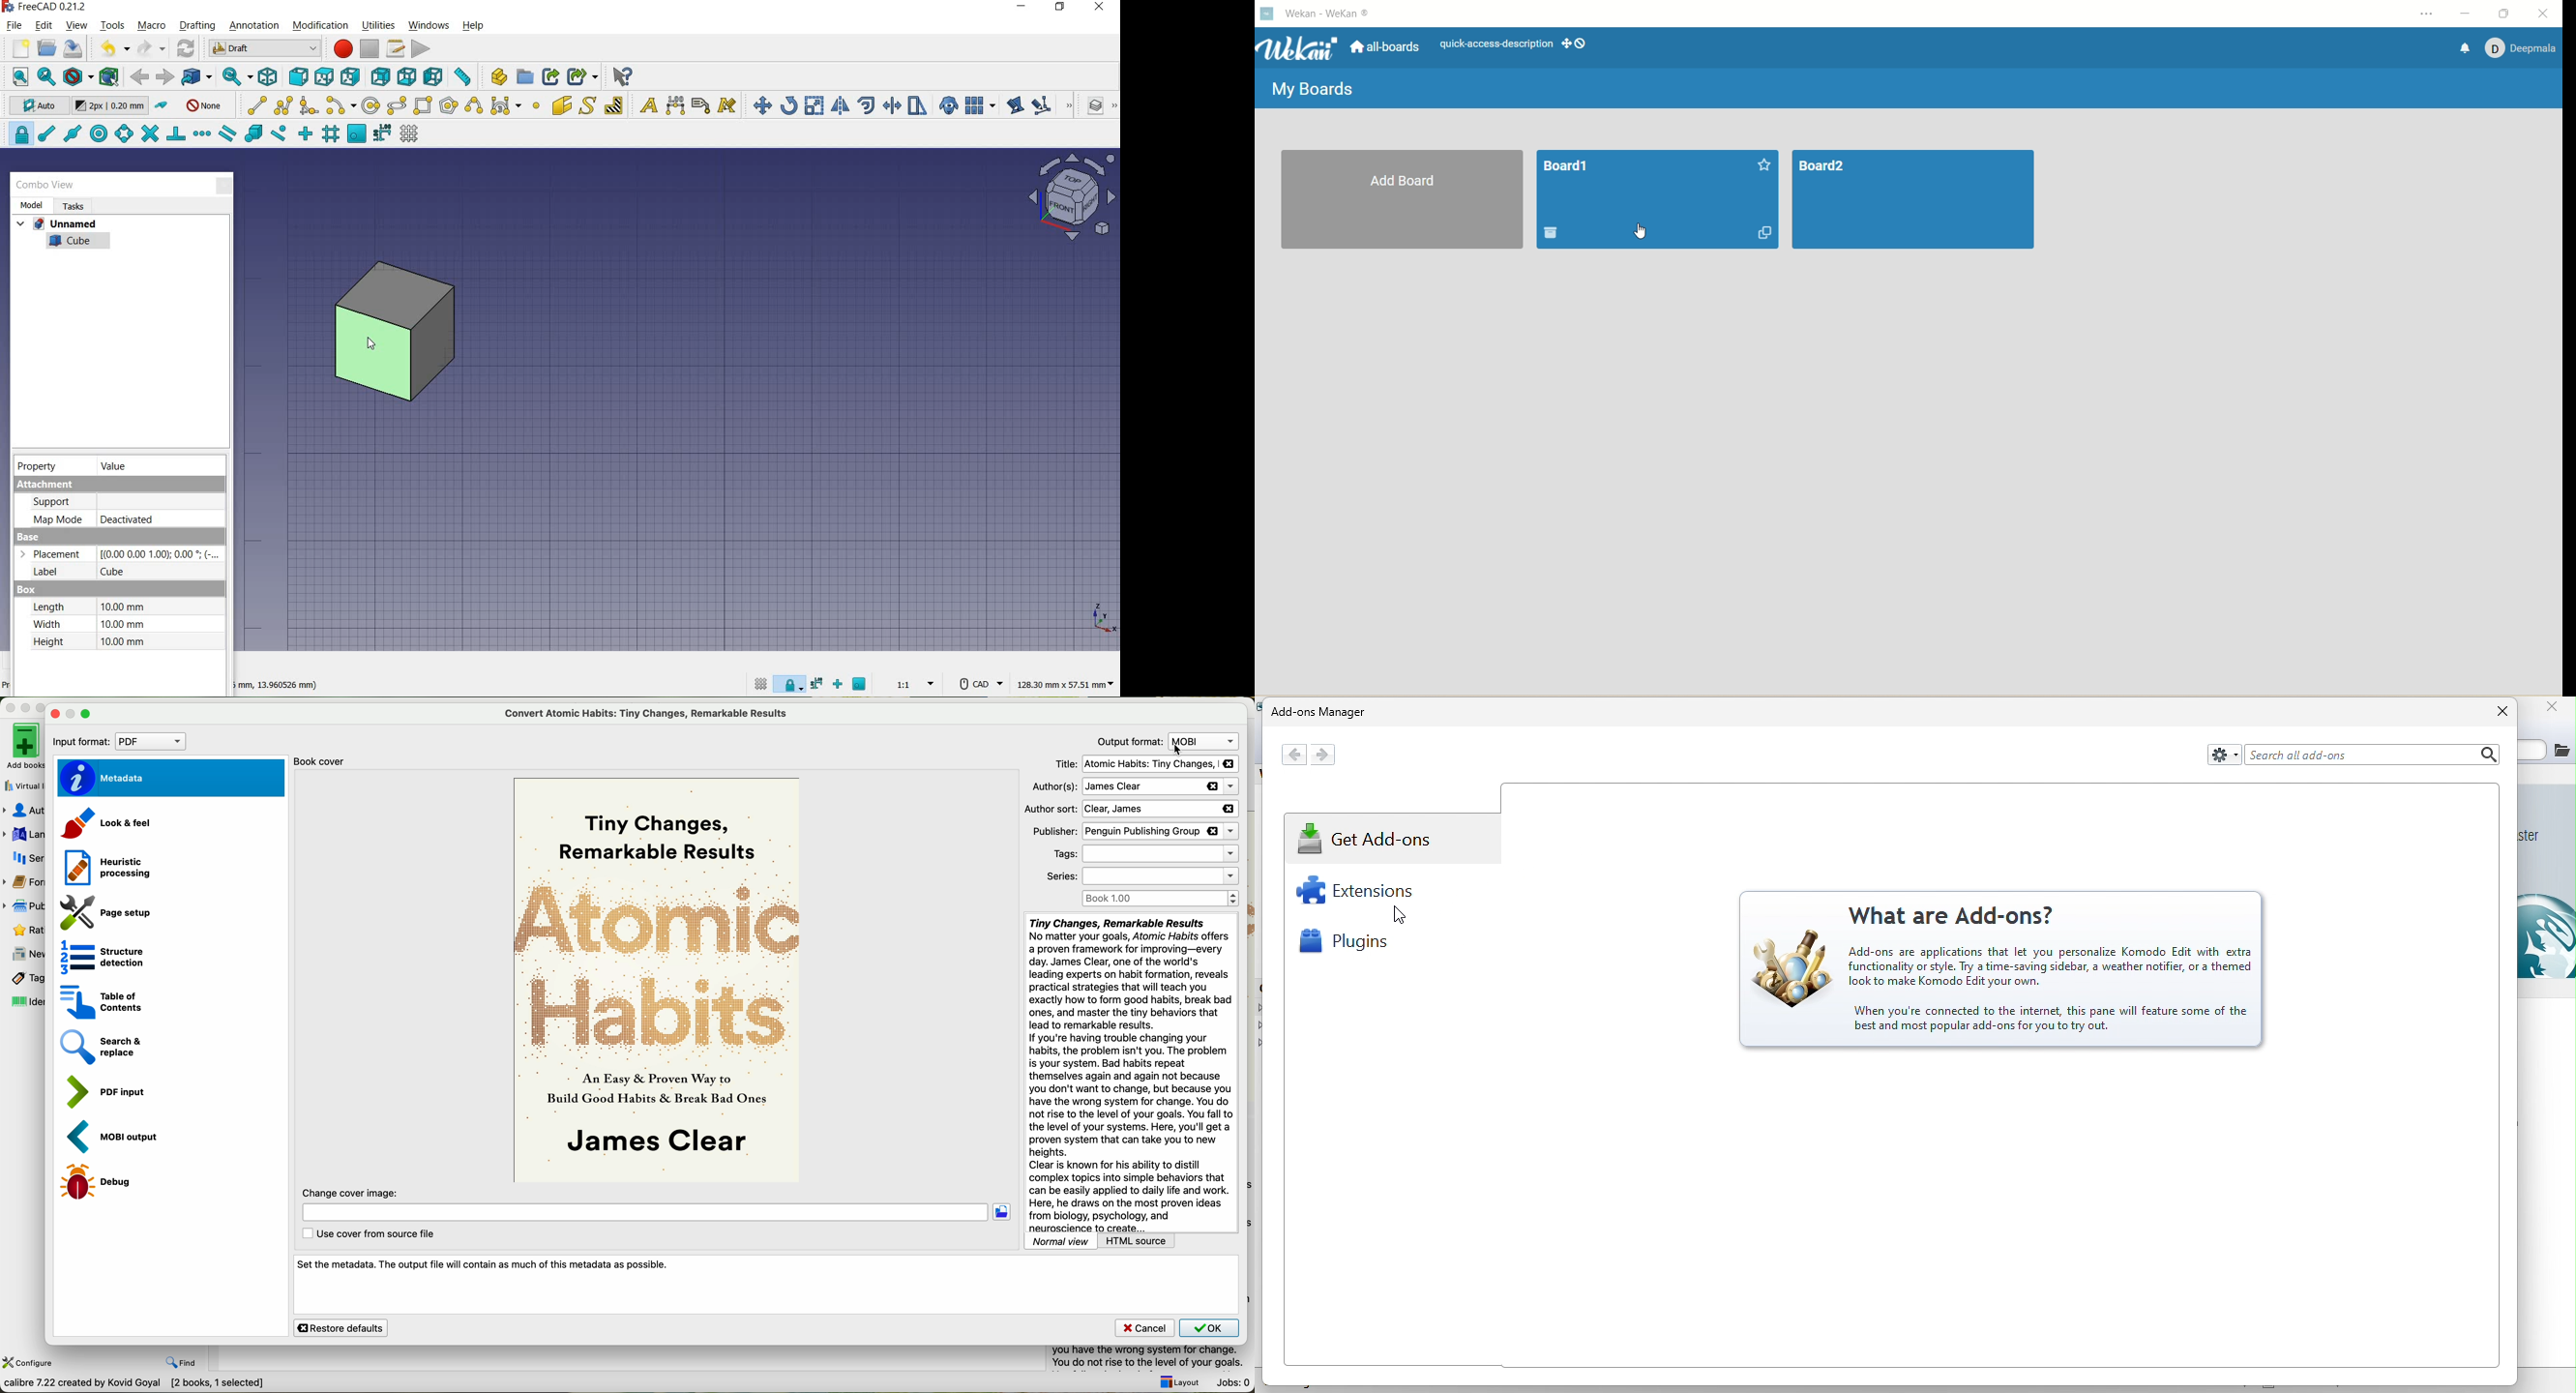 This screenshot has height=1400, width=2576. Describe the element at coordinates (1382, 47) in the screenshot. I see `all boards` at that location.